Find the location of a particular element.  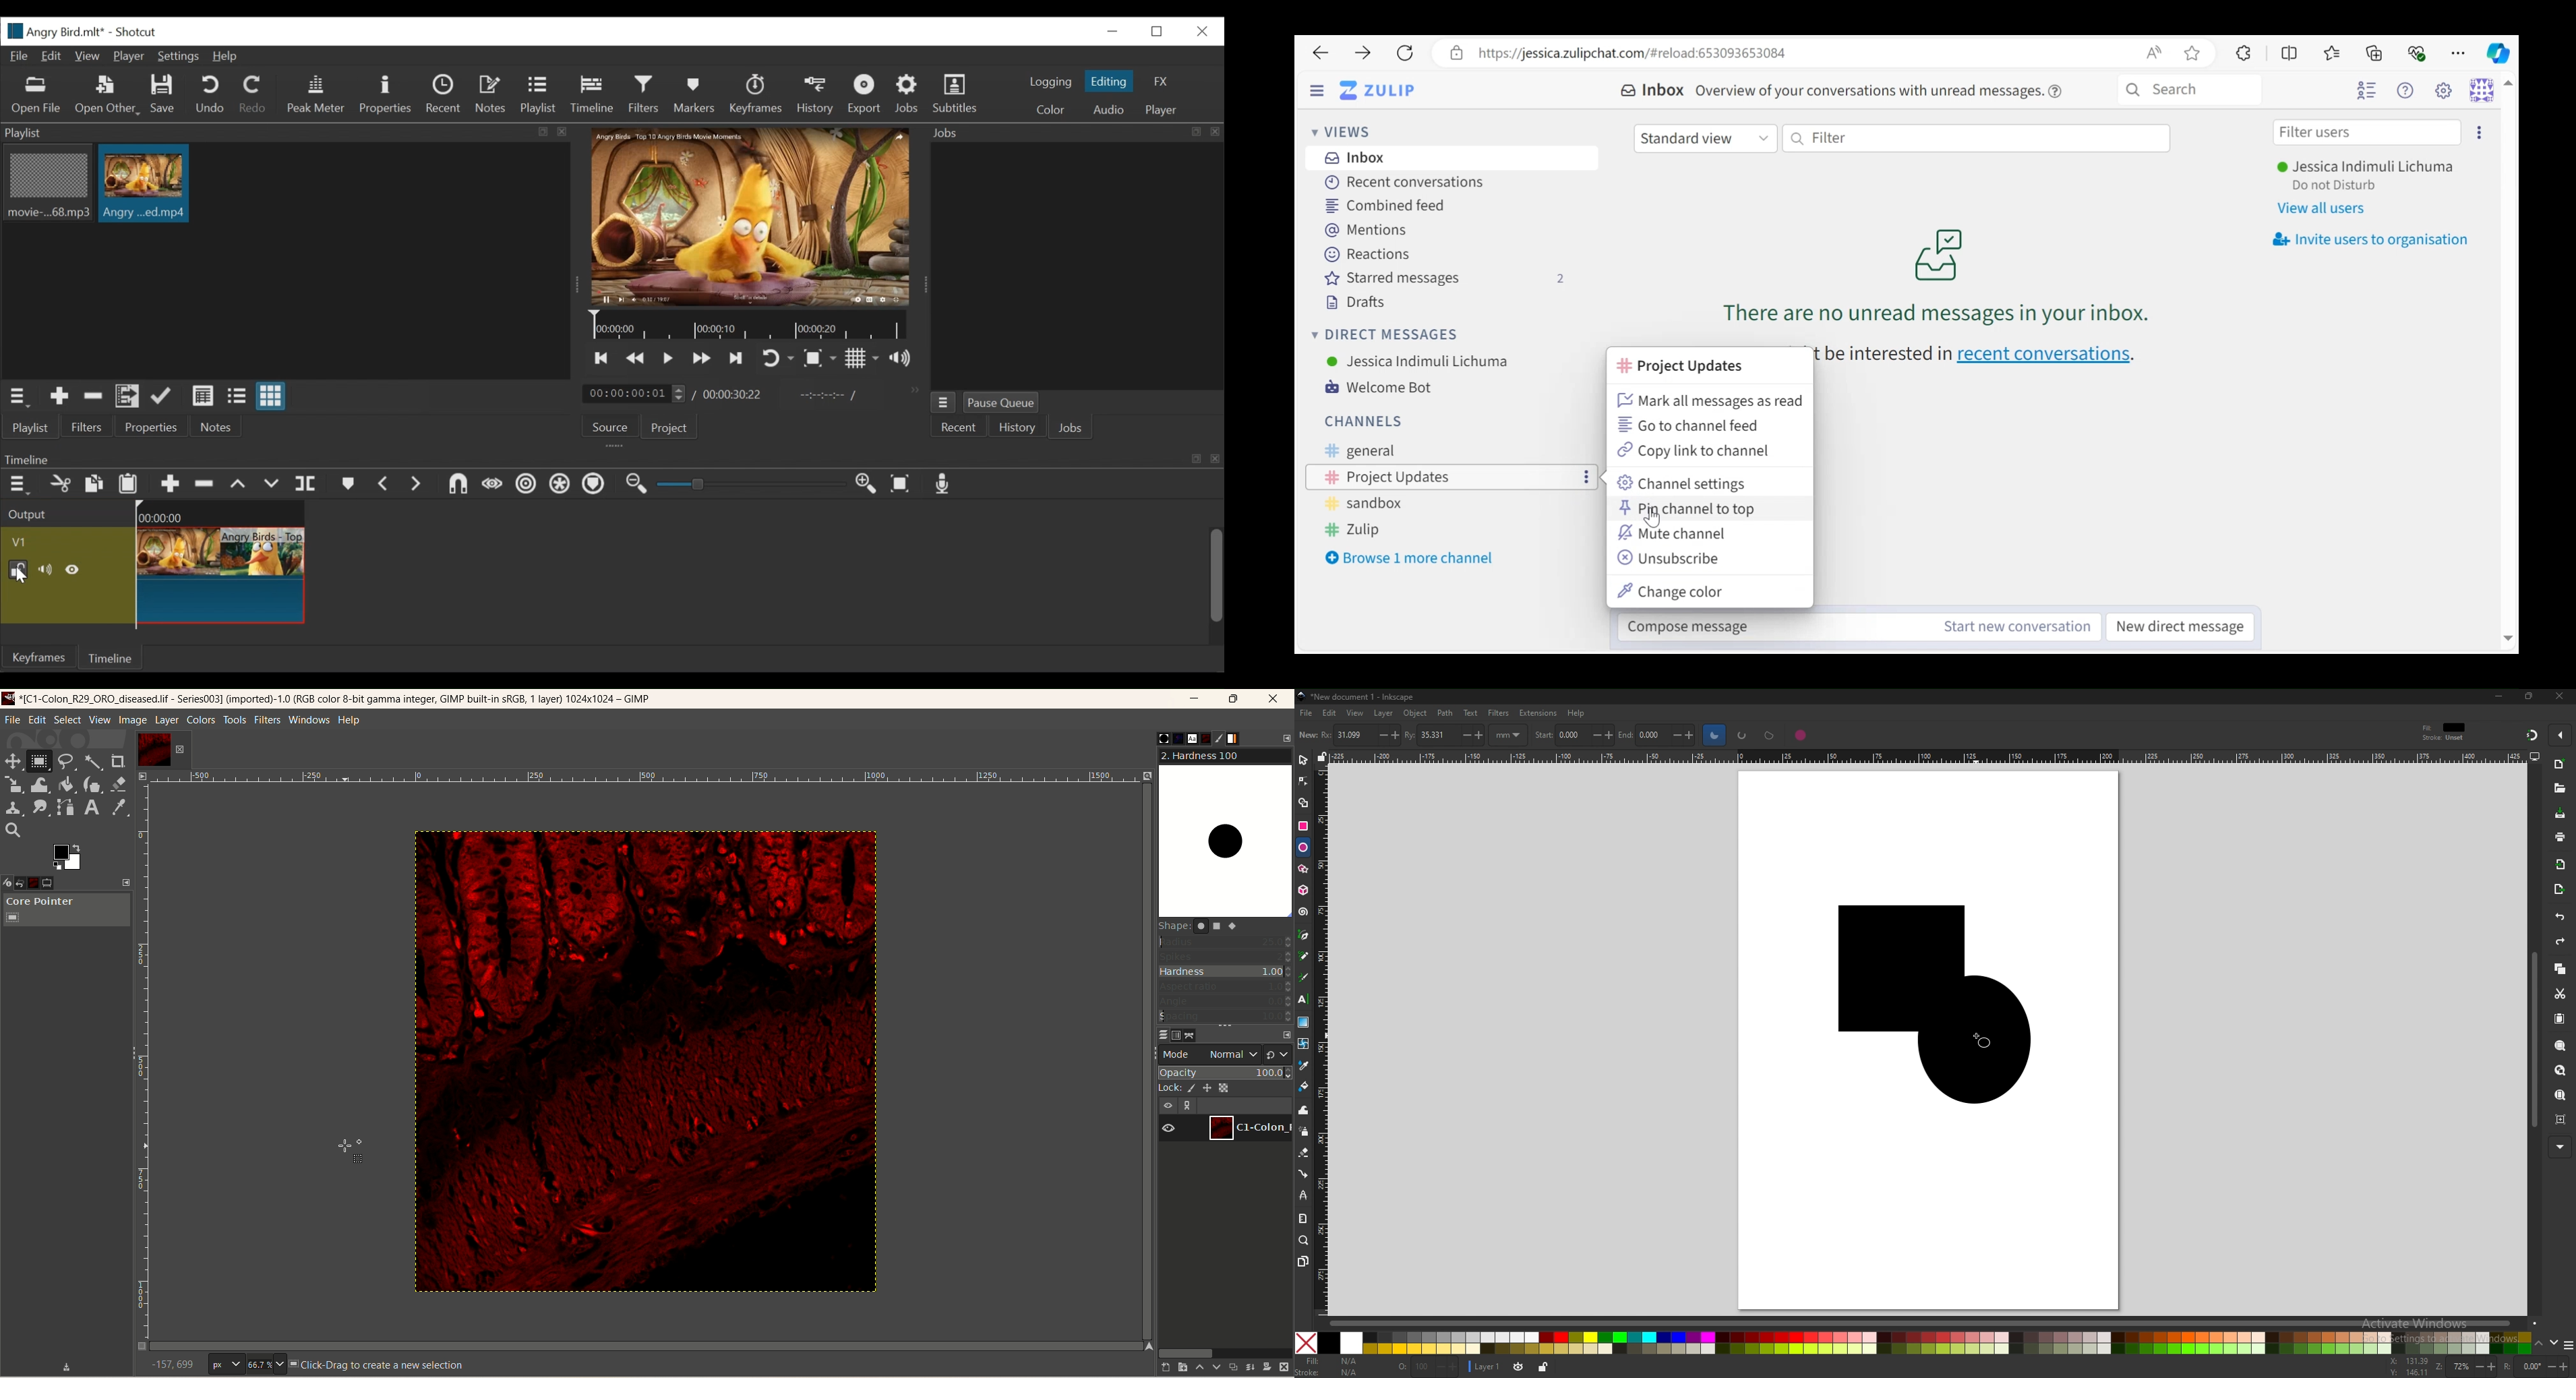

Mentions is located at coordinates (1372, 231).